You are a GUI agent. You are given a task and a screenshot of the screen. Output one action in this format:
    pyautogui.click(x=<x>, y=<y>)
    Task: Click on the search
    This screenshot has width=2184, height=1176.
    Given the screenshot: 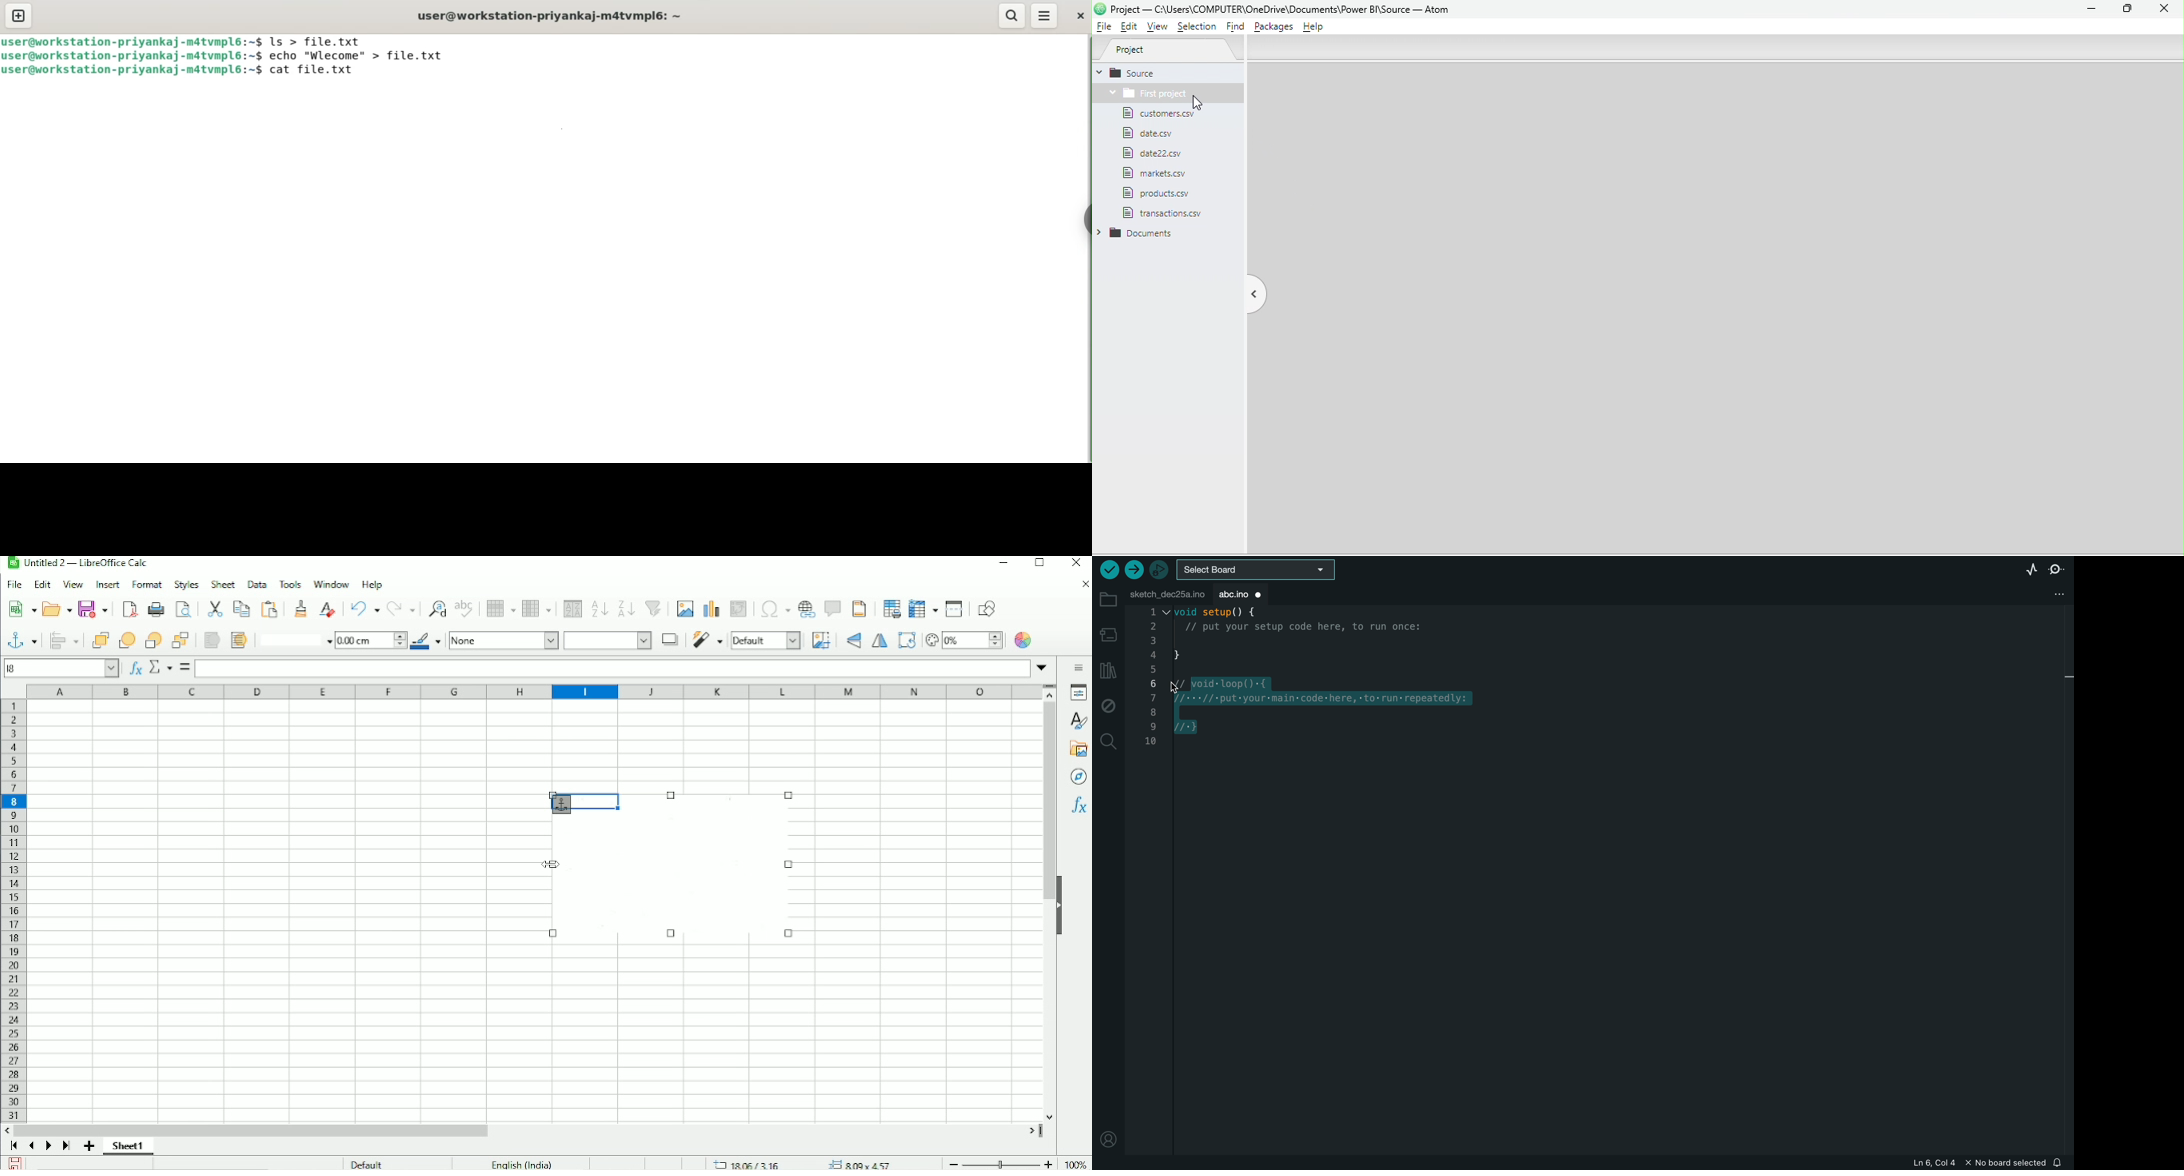 What is the action you would take?
    pyautogui.click(x=1108, y=742)
    